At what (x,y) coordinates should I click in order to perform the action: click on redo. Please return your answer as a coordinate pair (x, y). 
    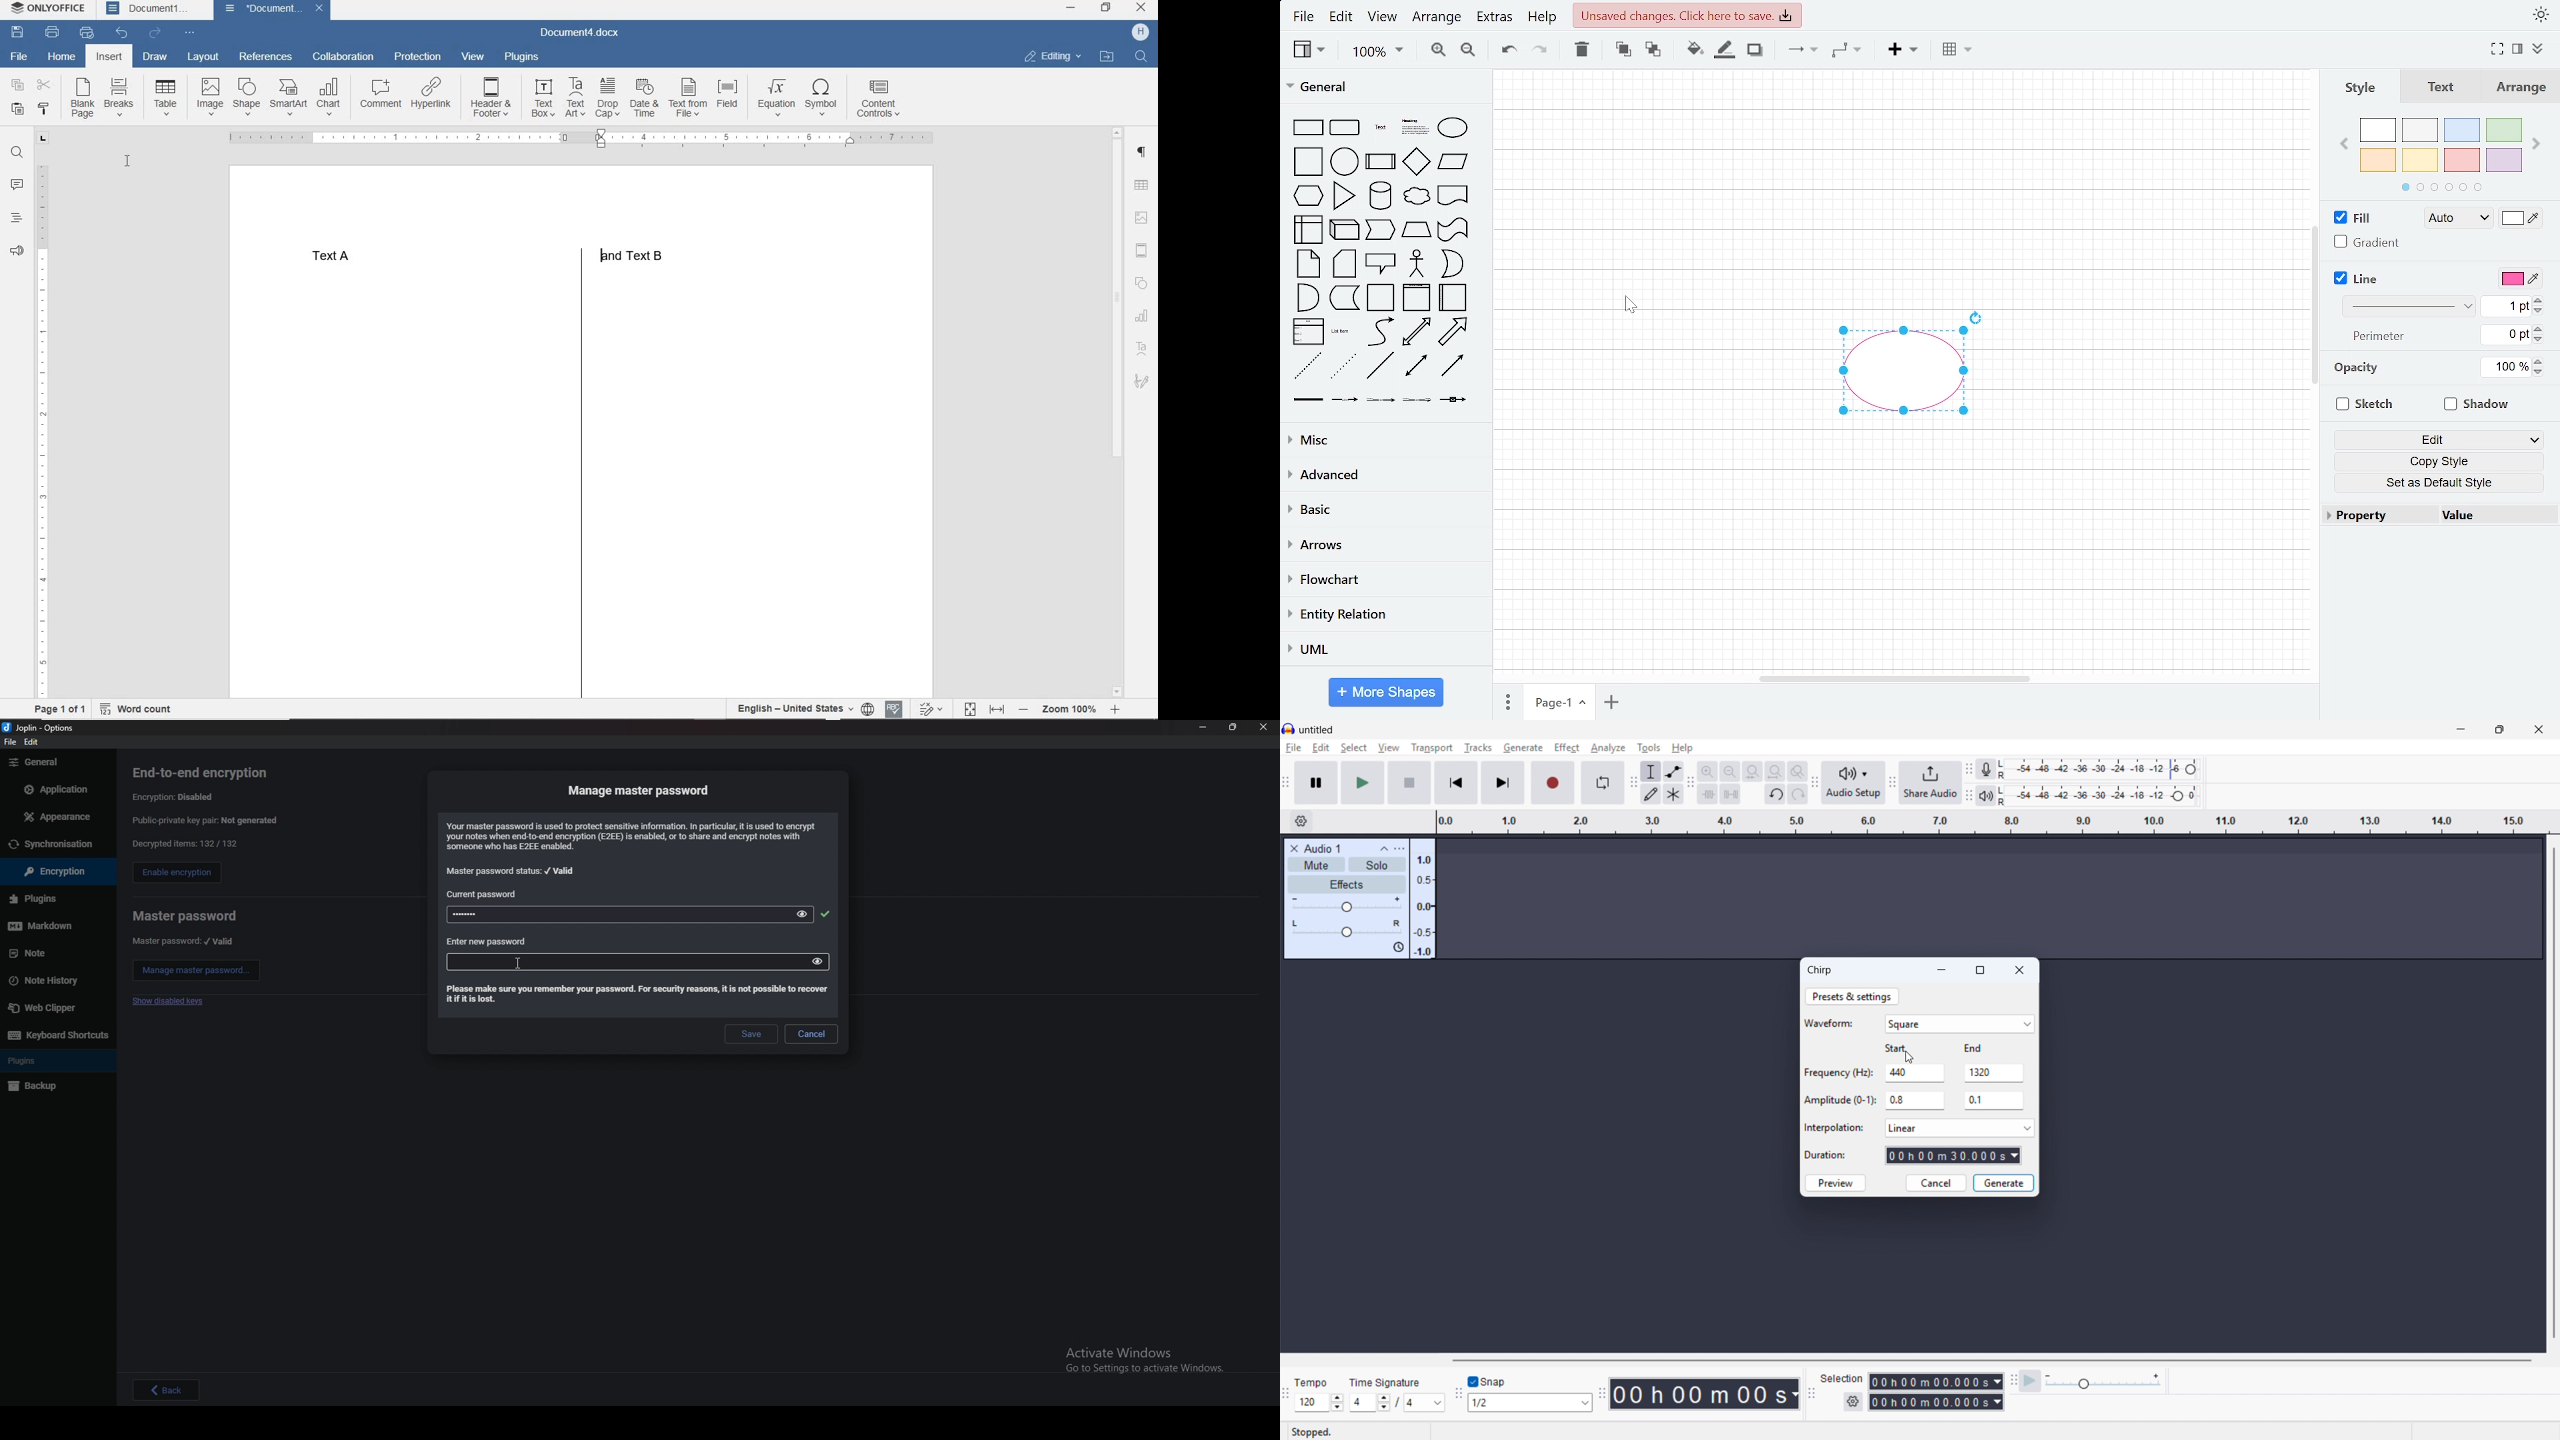
    Looking at the image, I should click on (1540, 50).